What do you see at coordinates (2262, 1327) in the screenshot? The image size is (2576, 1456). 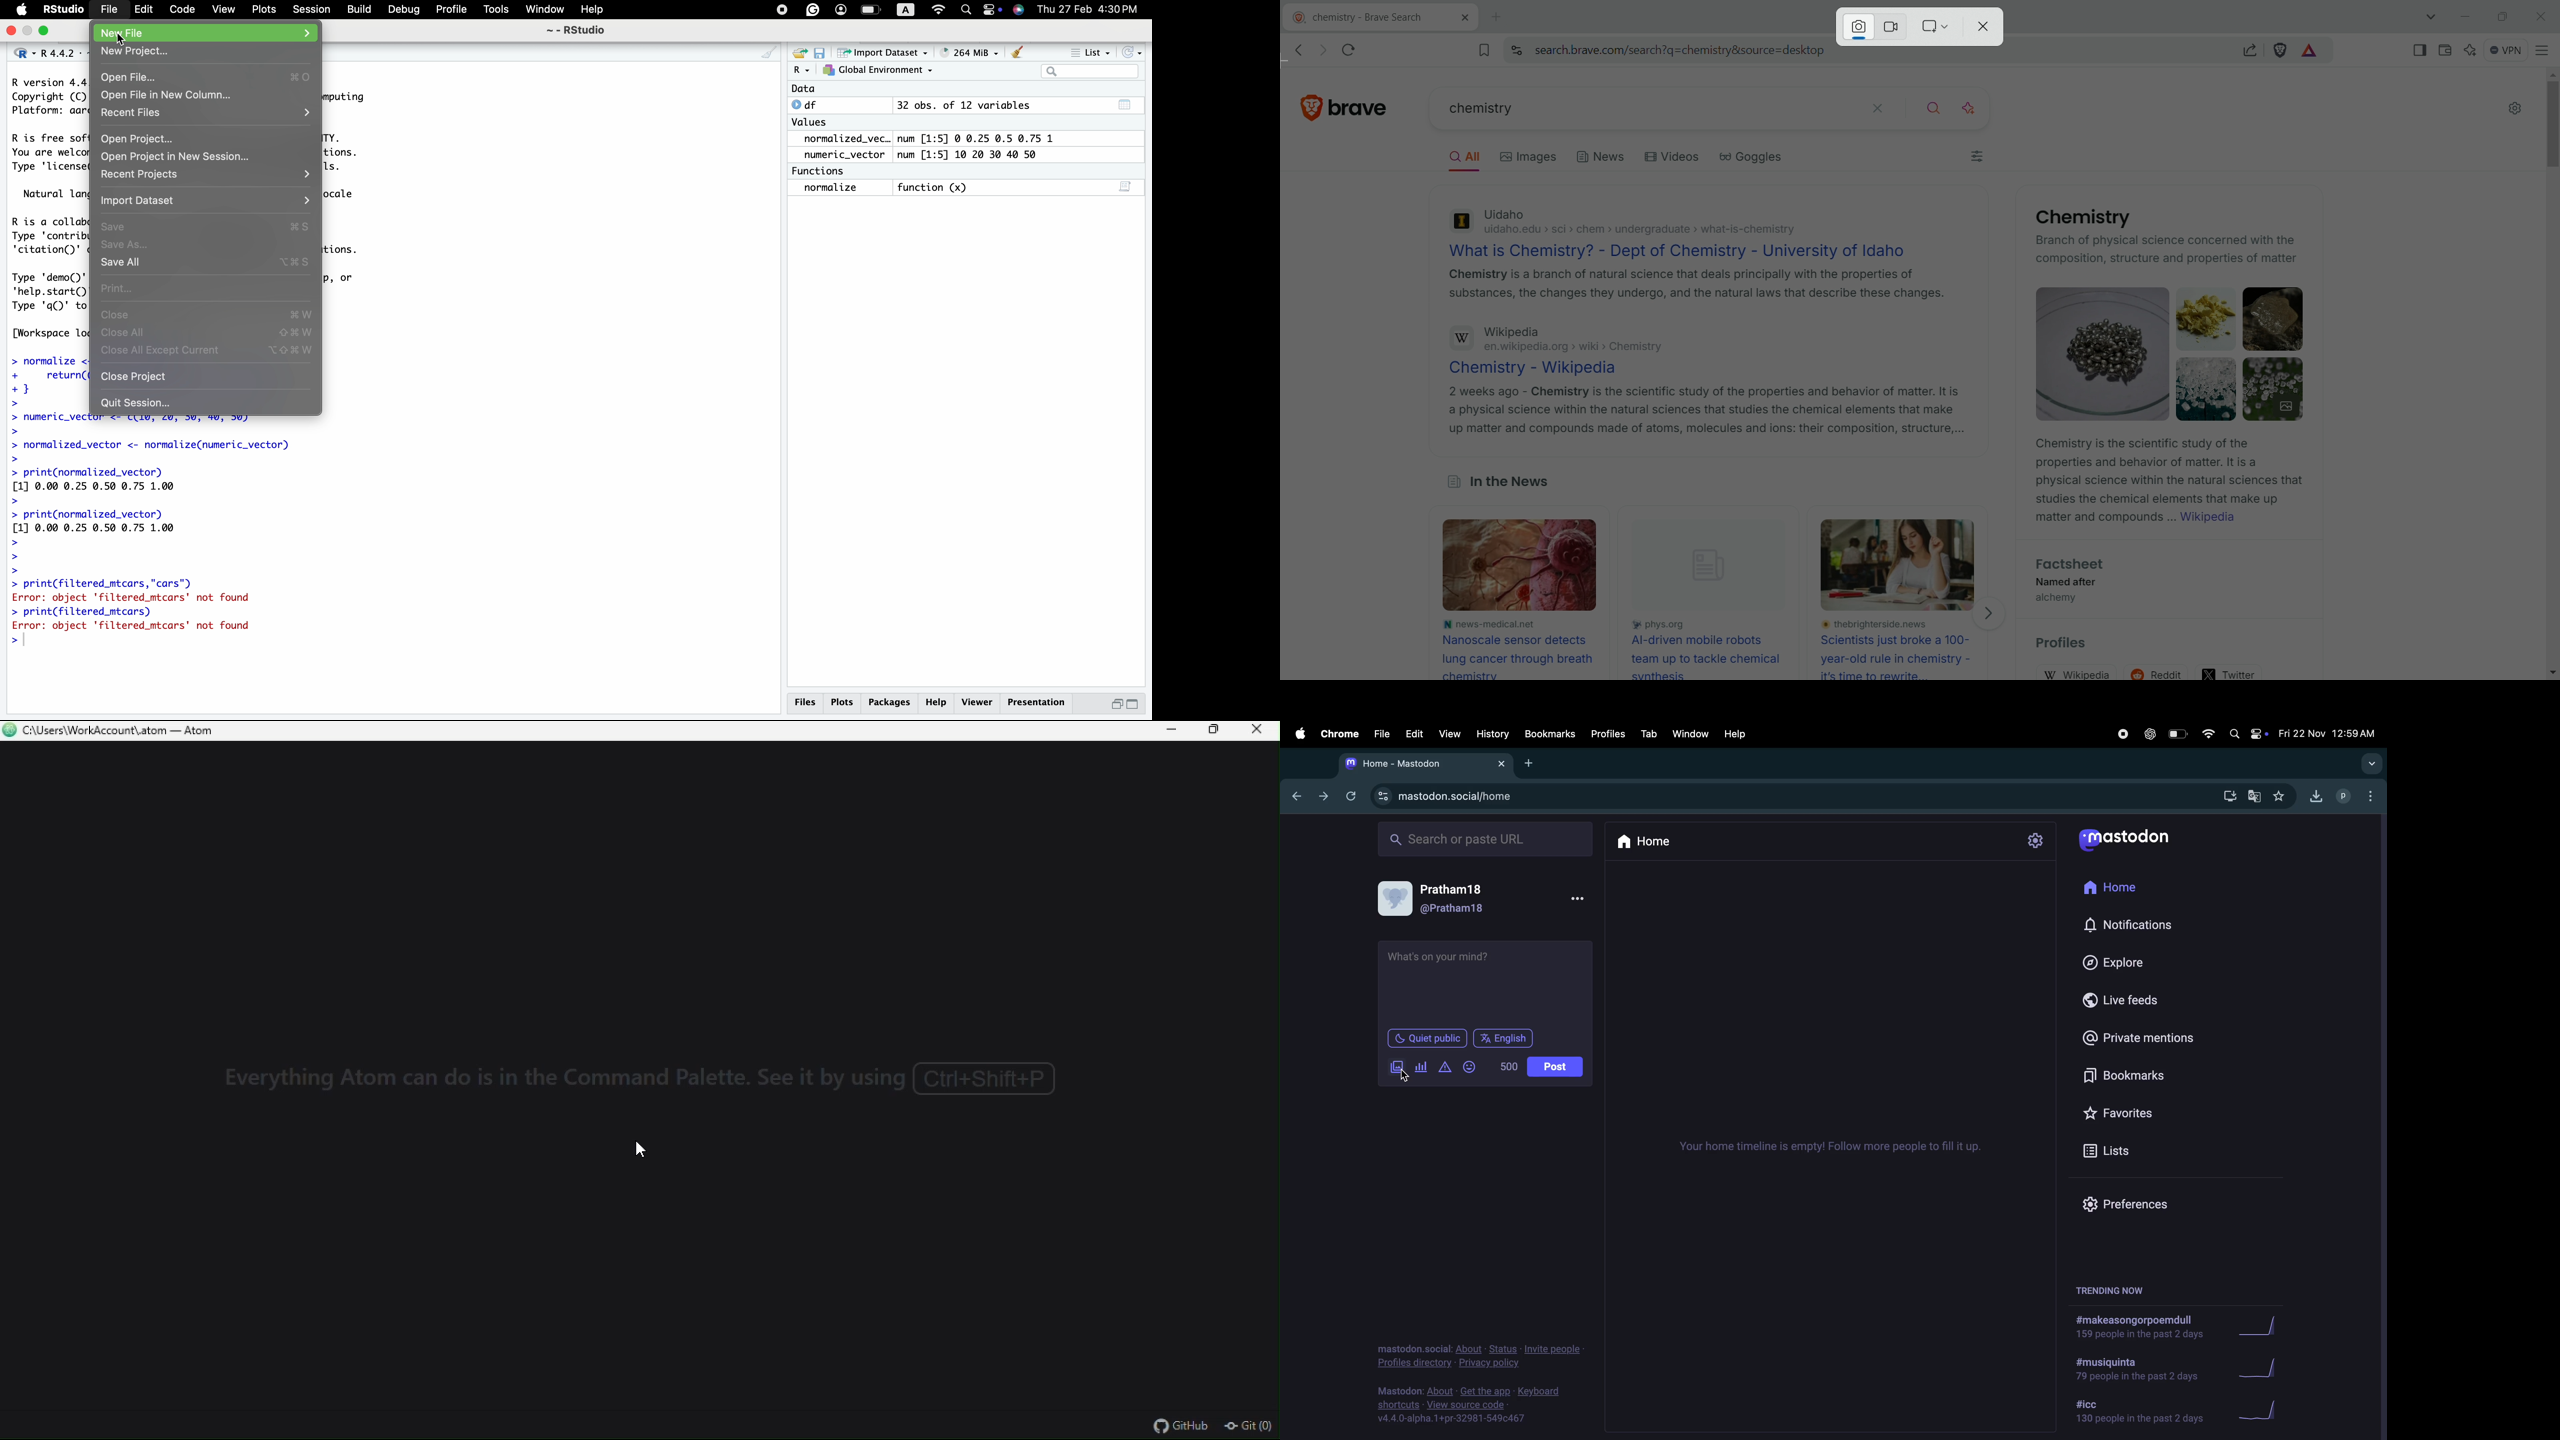 I see `graphs` at bounding box center [2262, 1327].